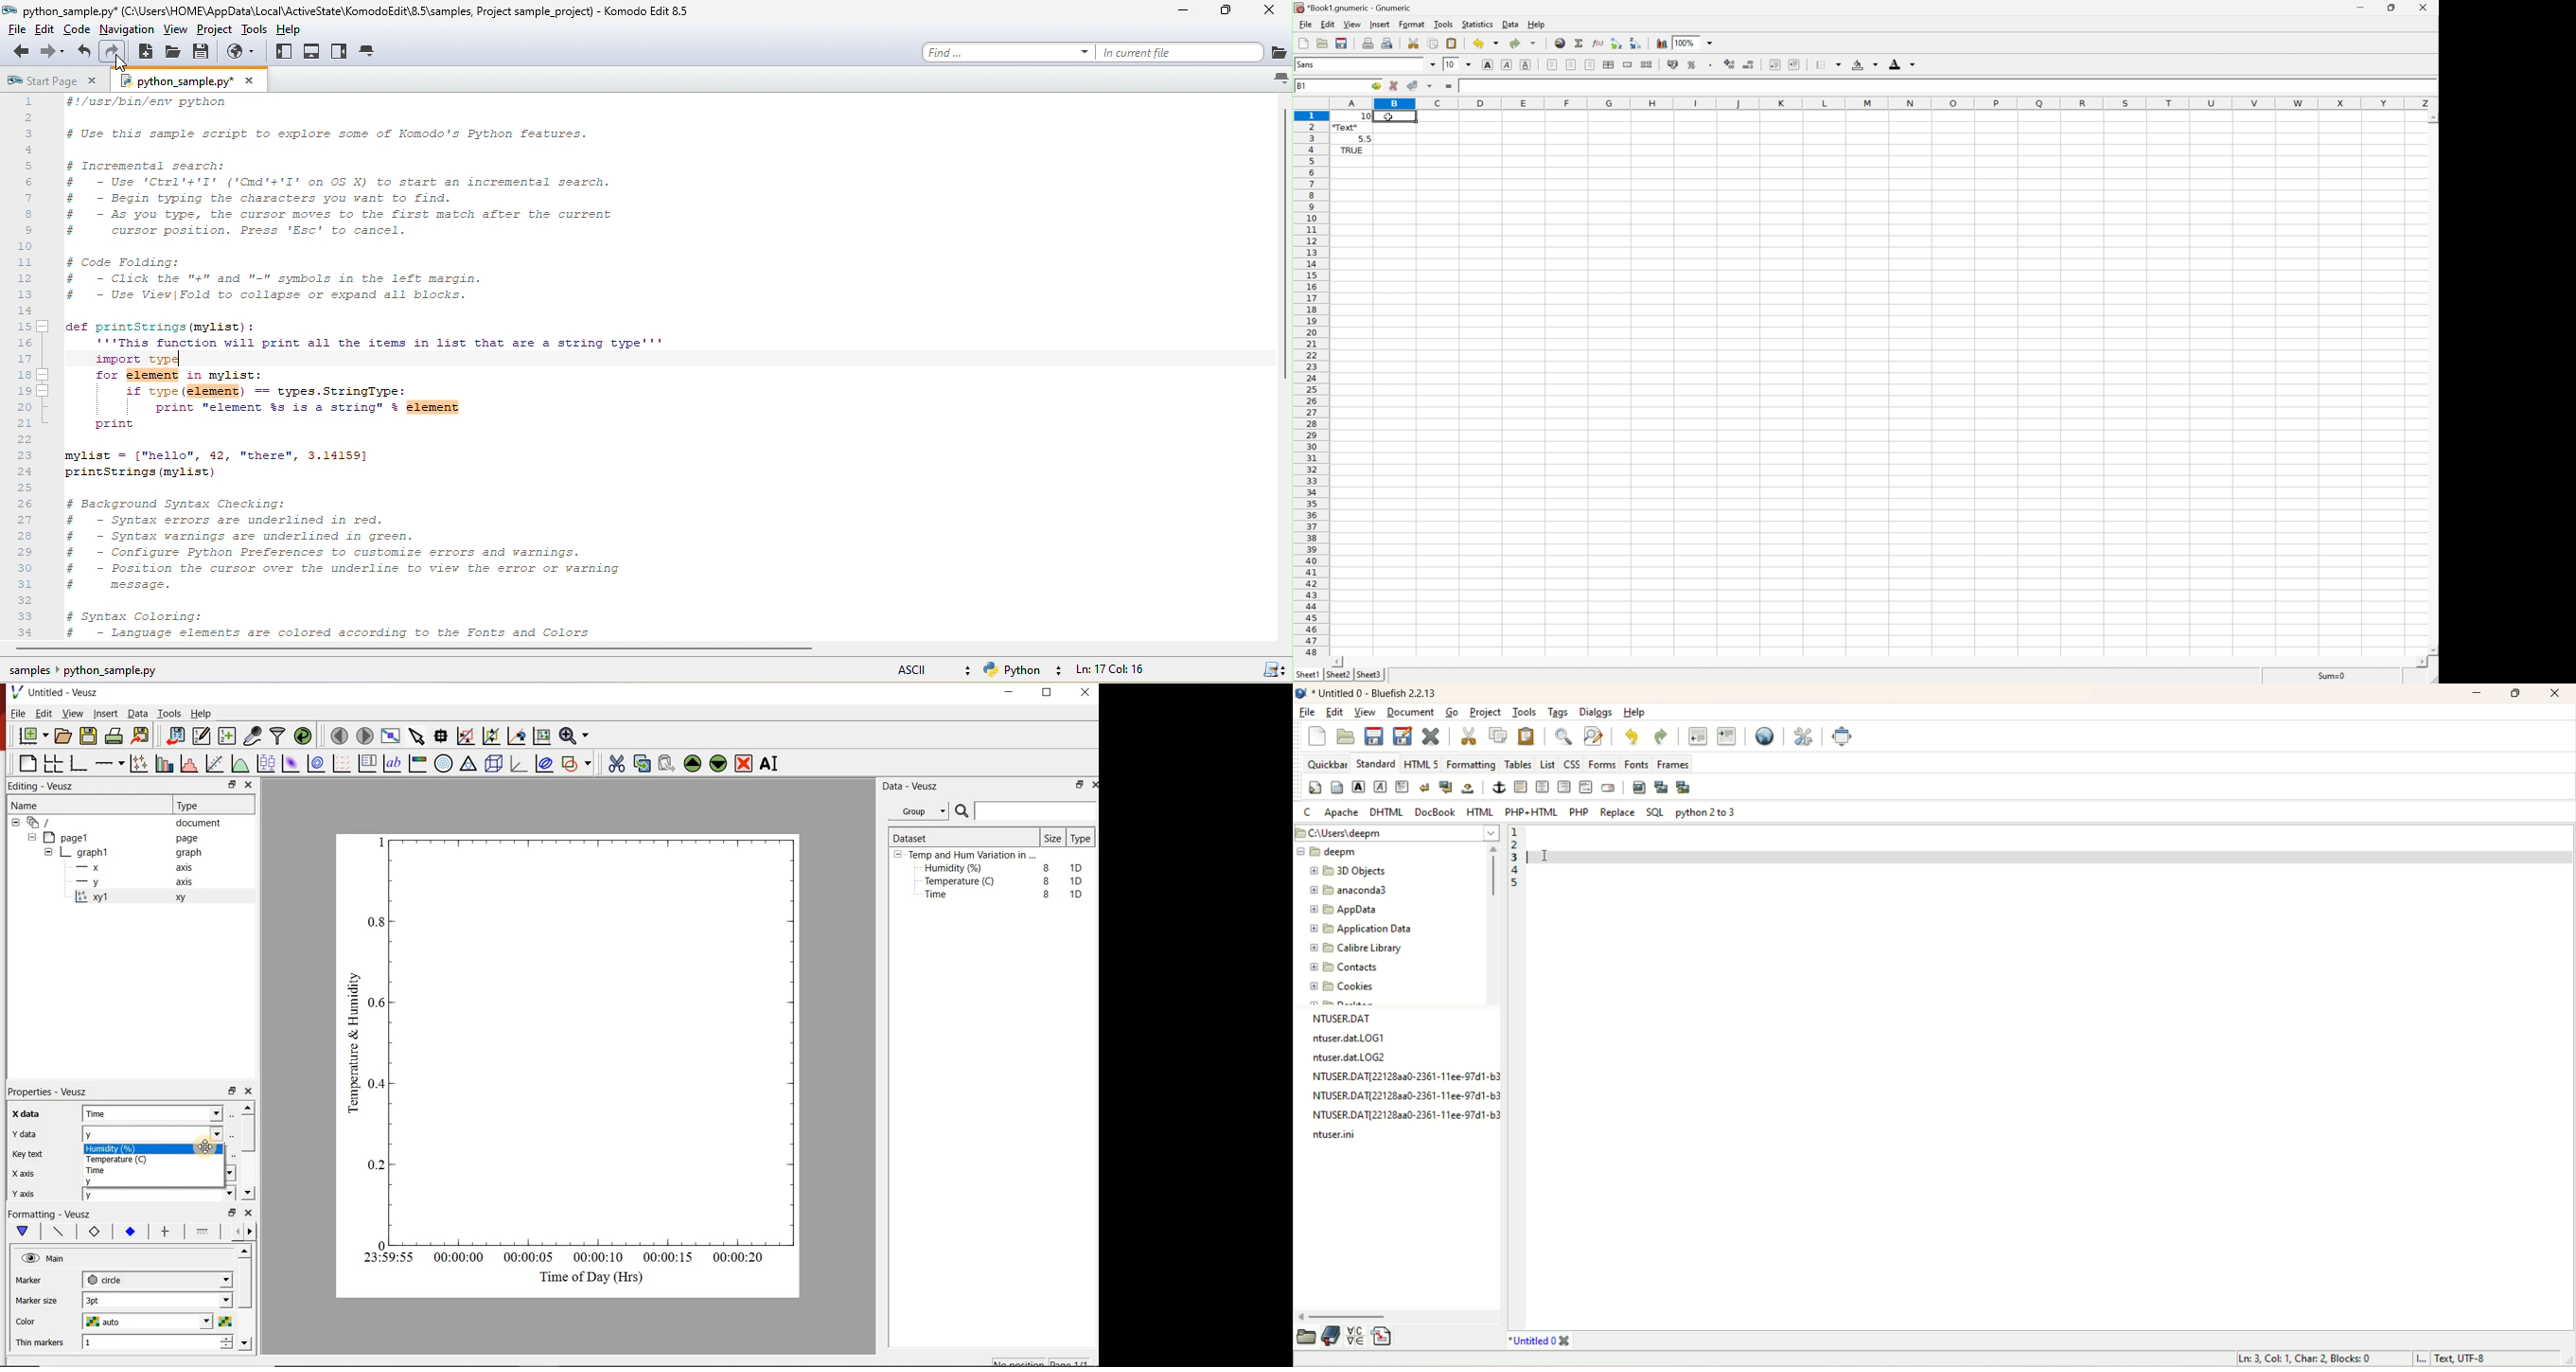  I want to click on anaconda, so click(1351, 890).